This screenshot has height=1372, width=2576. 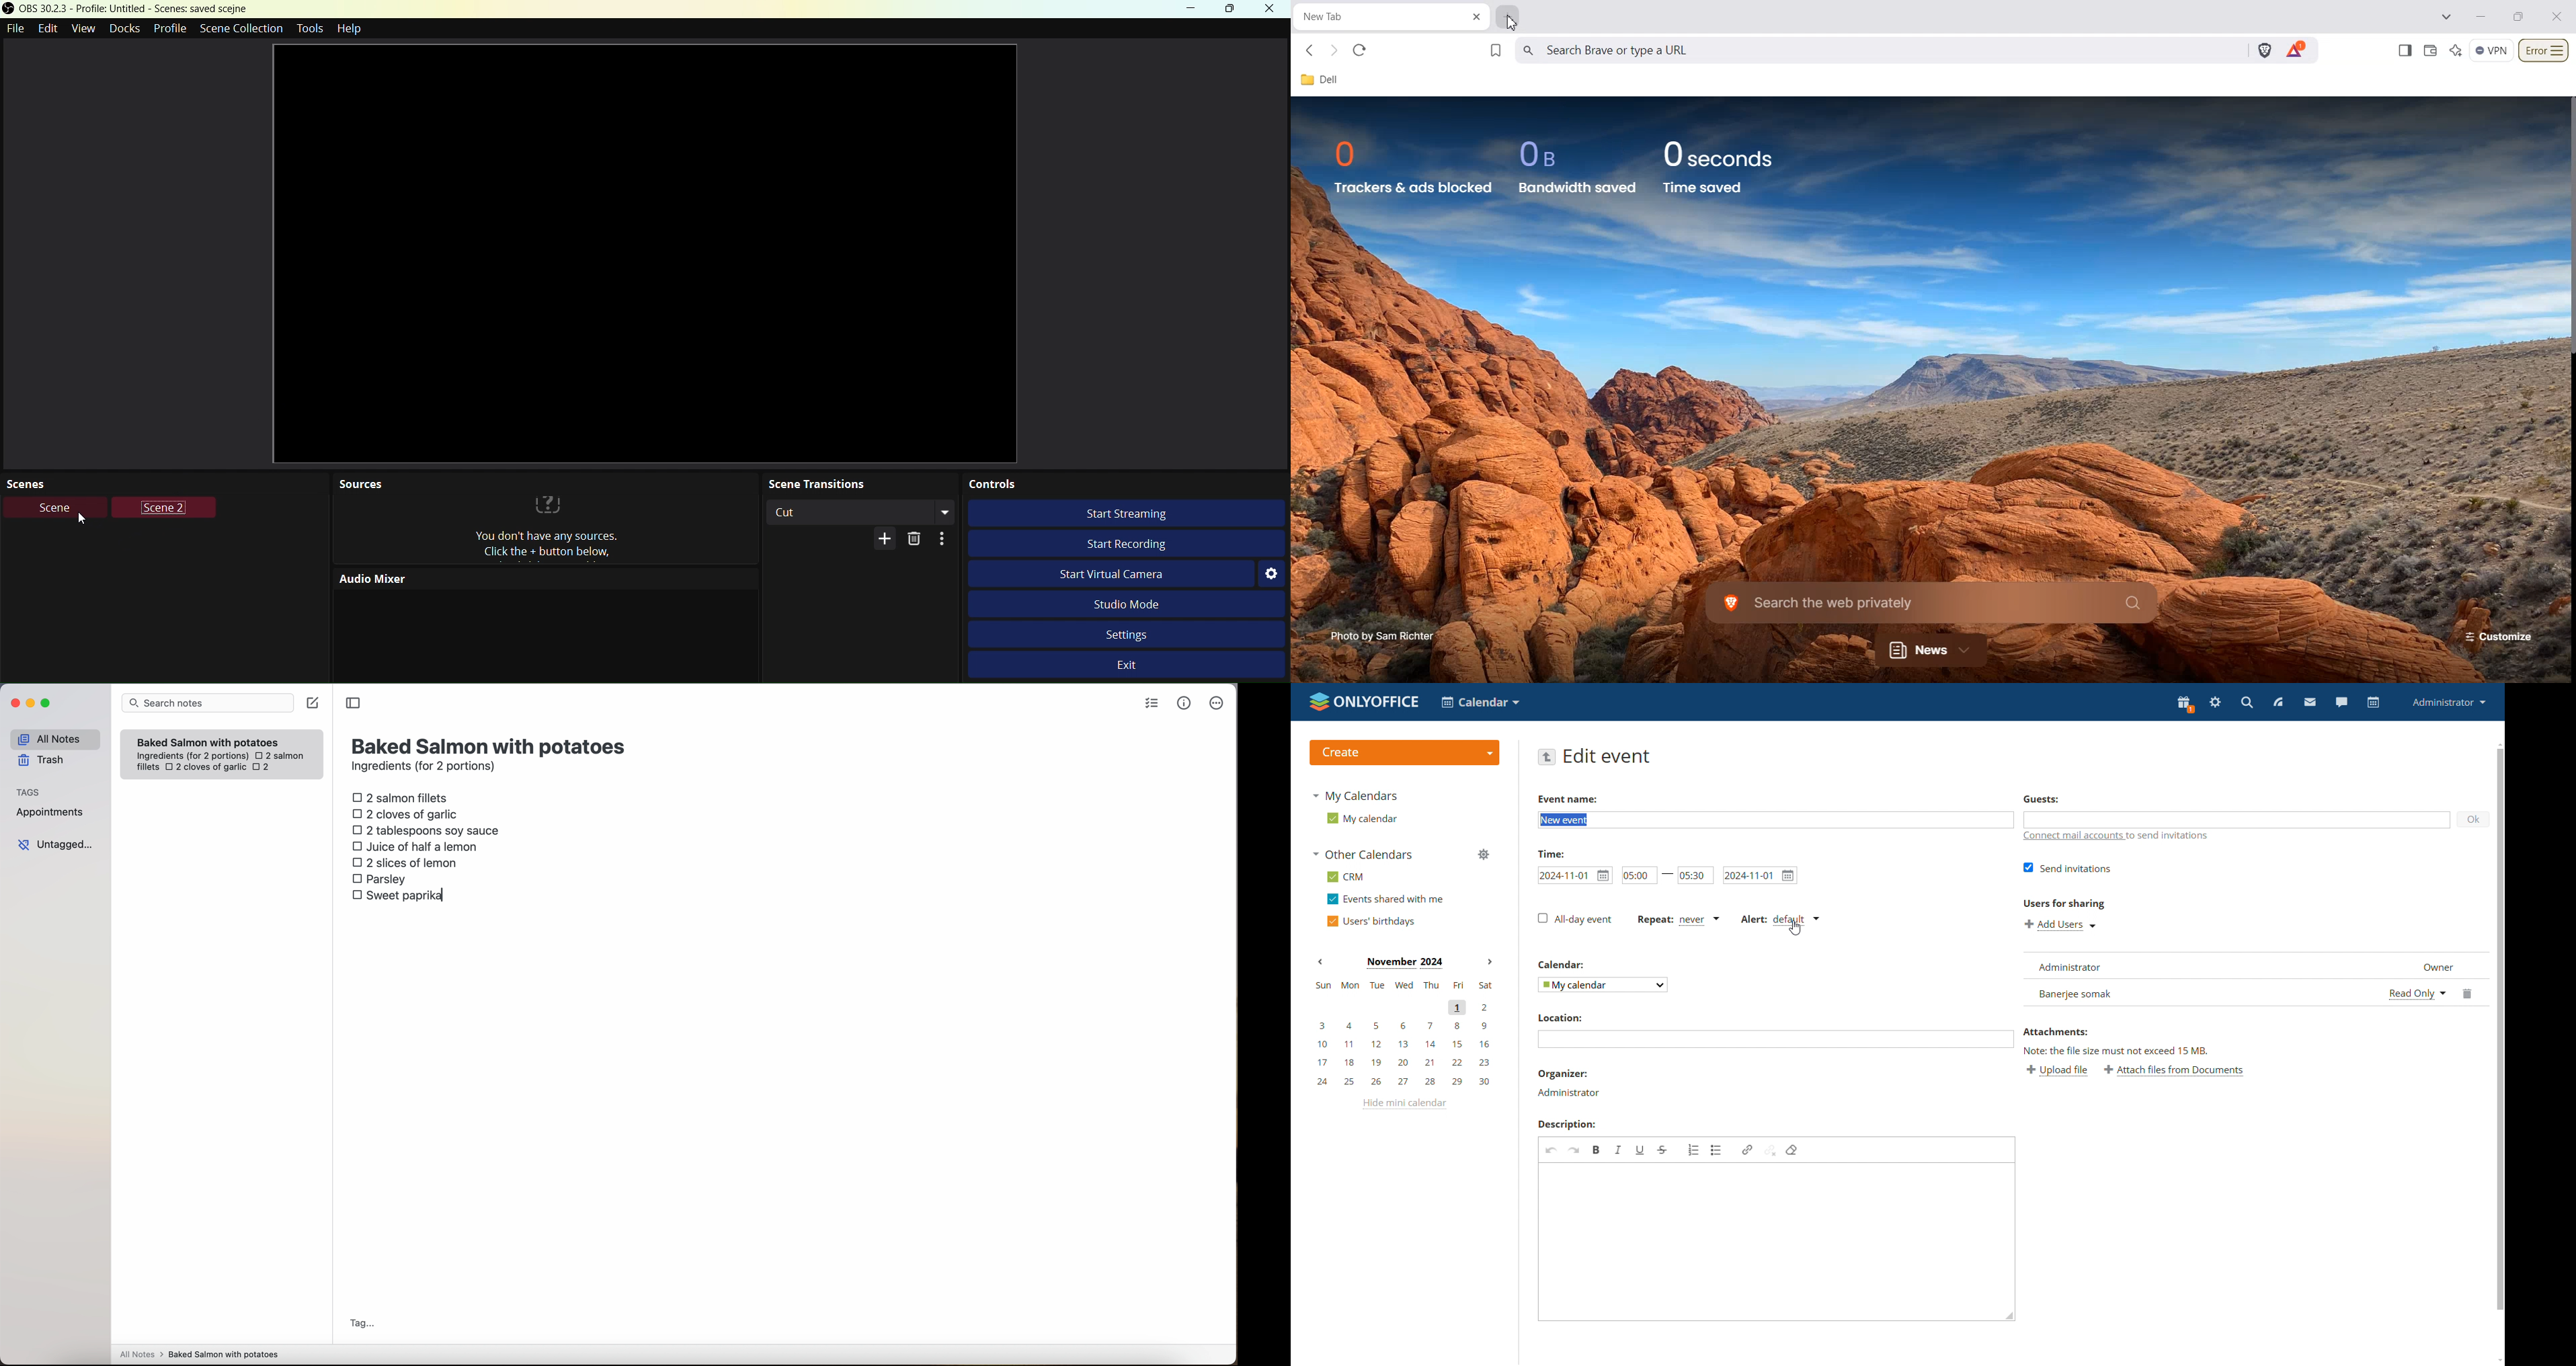 What do you see at coordinates (81, 518) in the screenshot?
I see `Cursor` at bounding box center [81, 518].